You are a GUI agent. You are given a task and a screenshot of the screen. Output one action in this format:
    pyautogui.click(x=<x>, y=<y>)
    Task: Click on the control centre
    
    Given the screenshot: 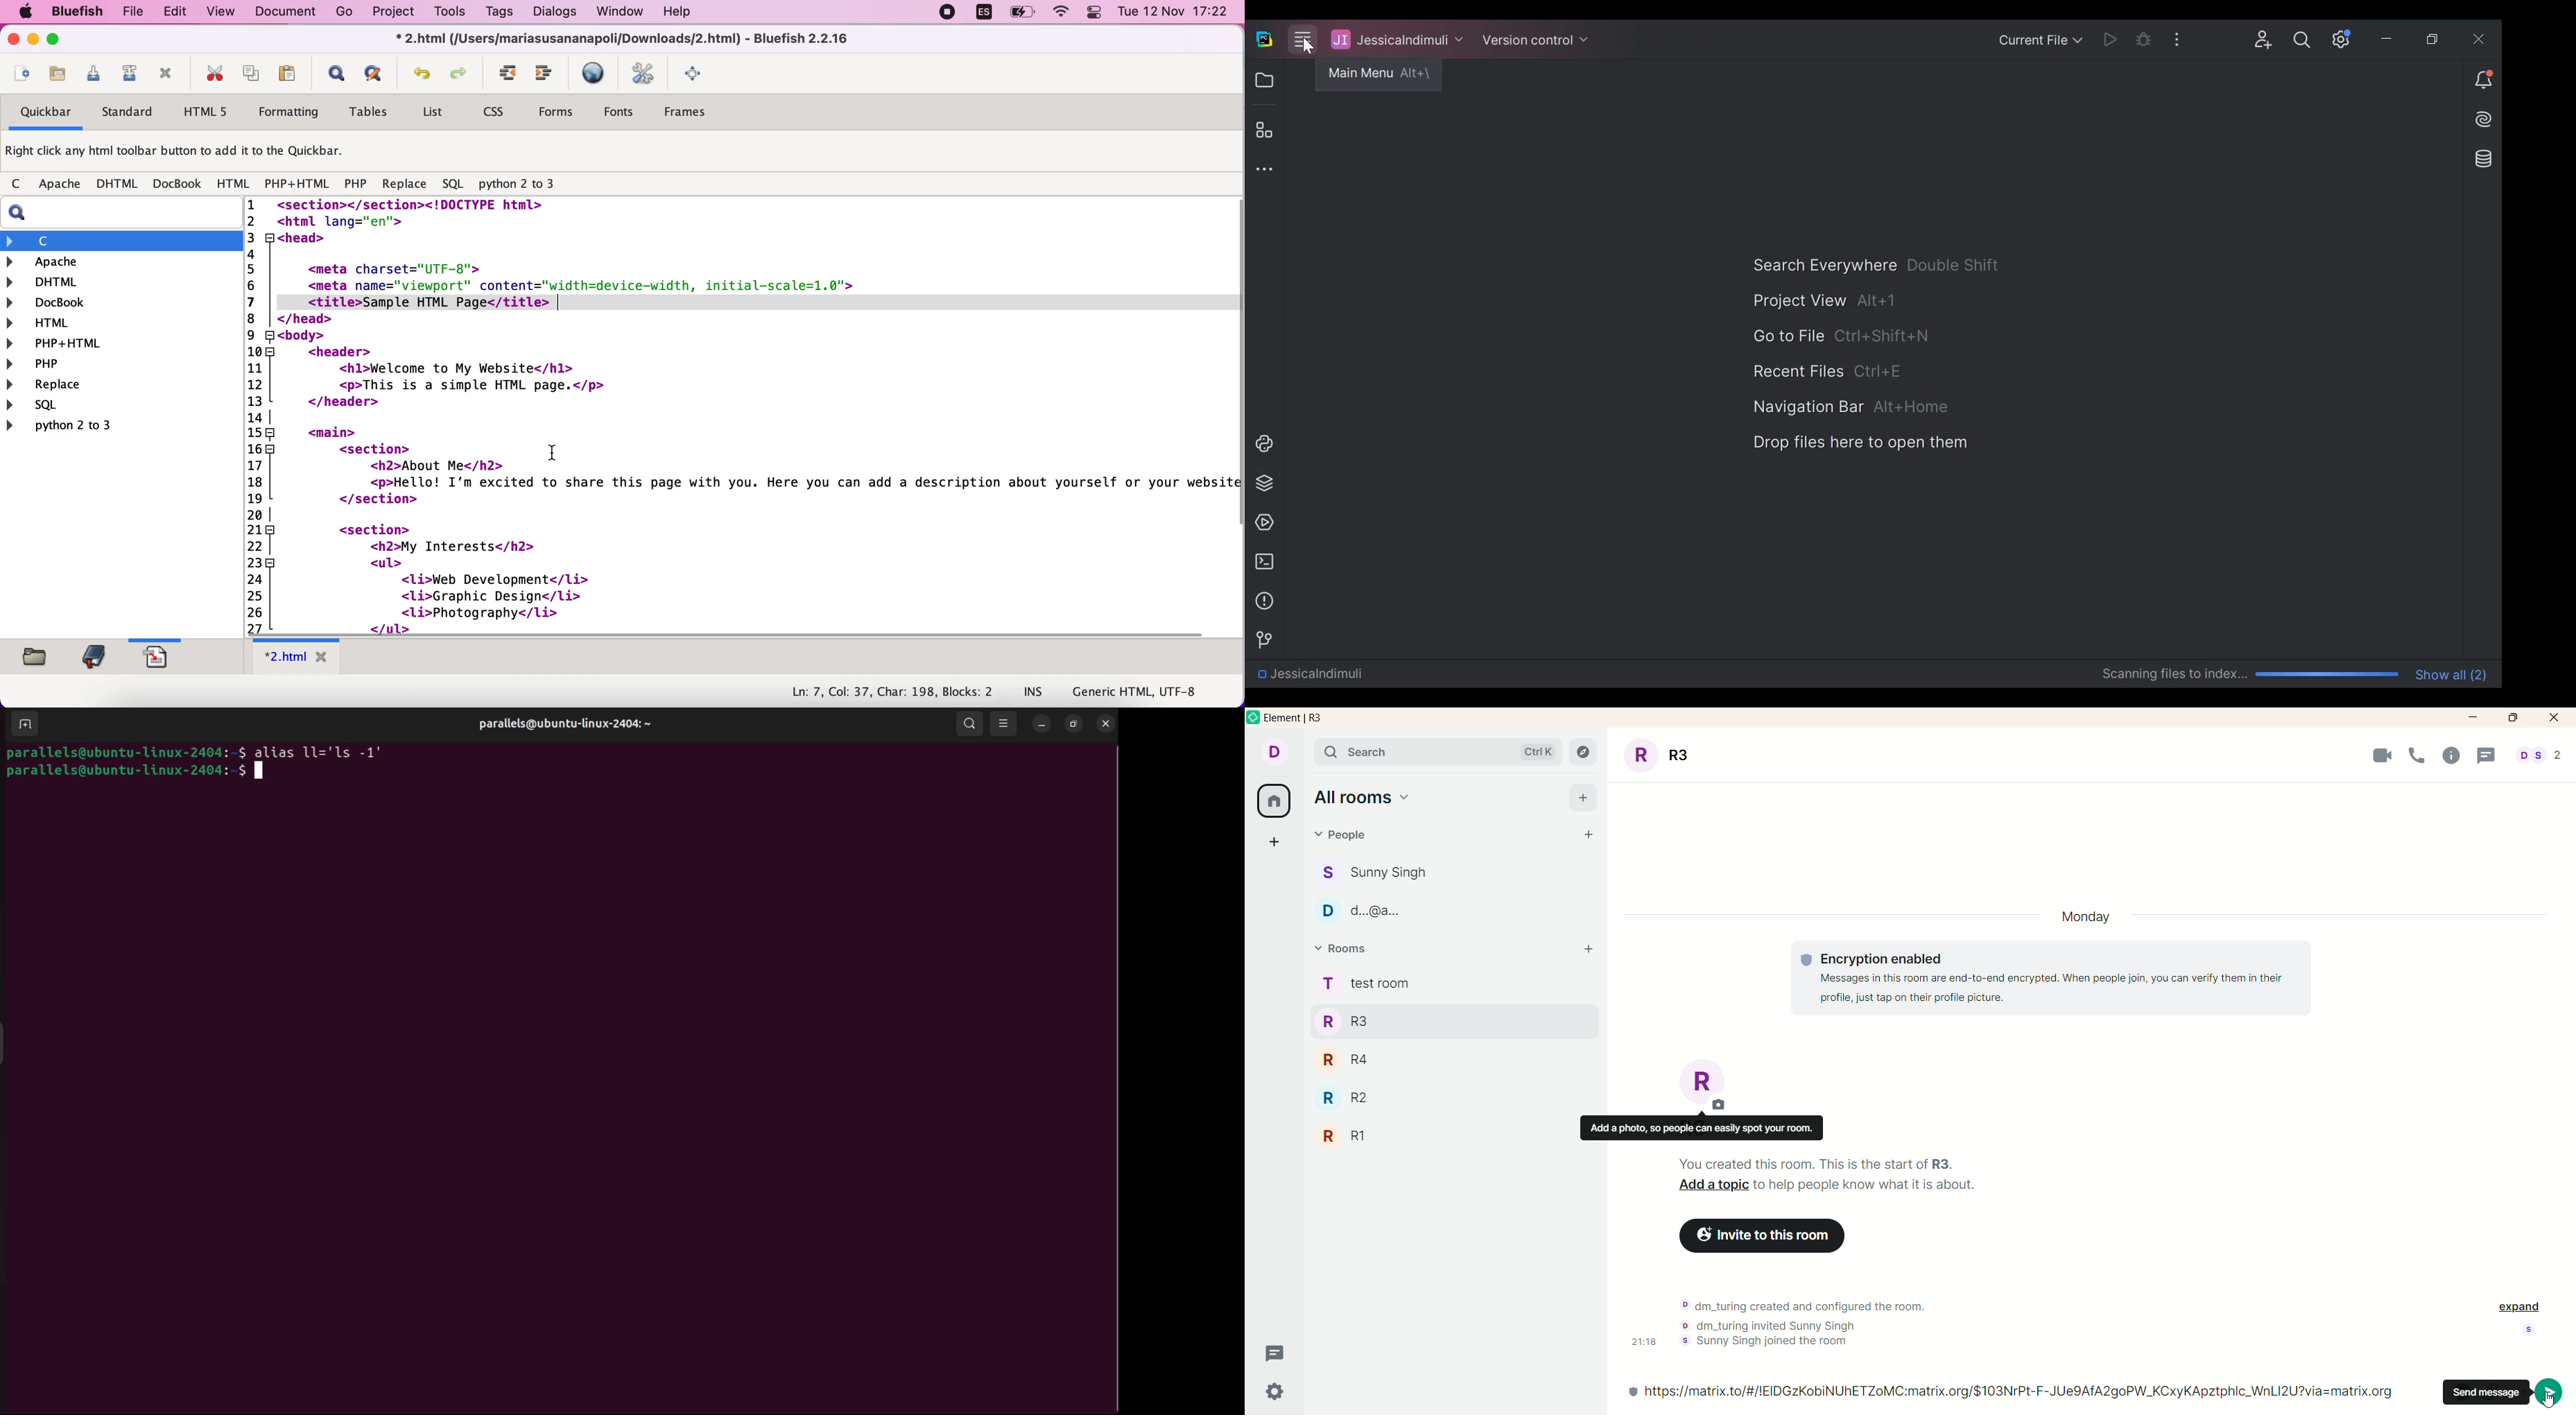 What is the action you would take?
    pyautogui.click(x=1094, y=14)
    